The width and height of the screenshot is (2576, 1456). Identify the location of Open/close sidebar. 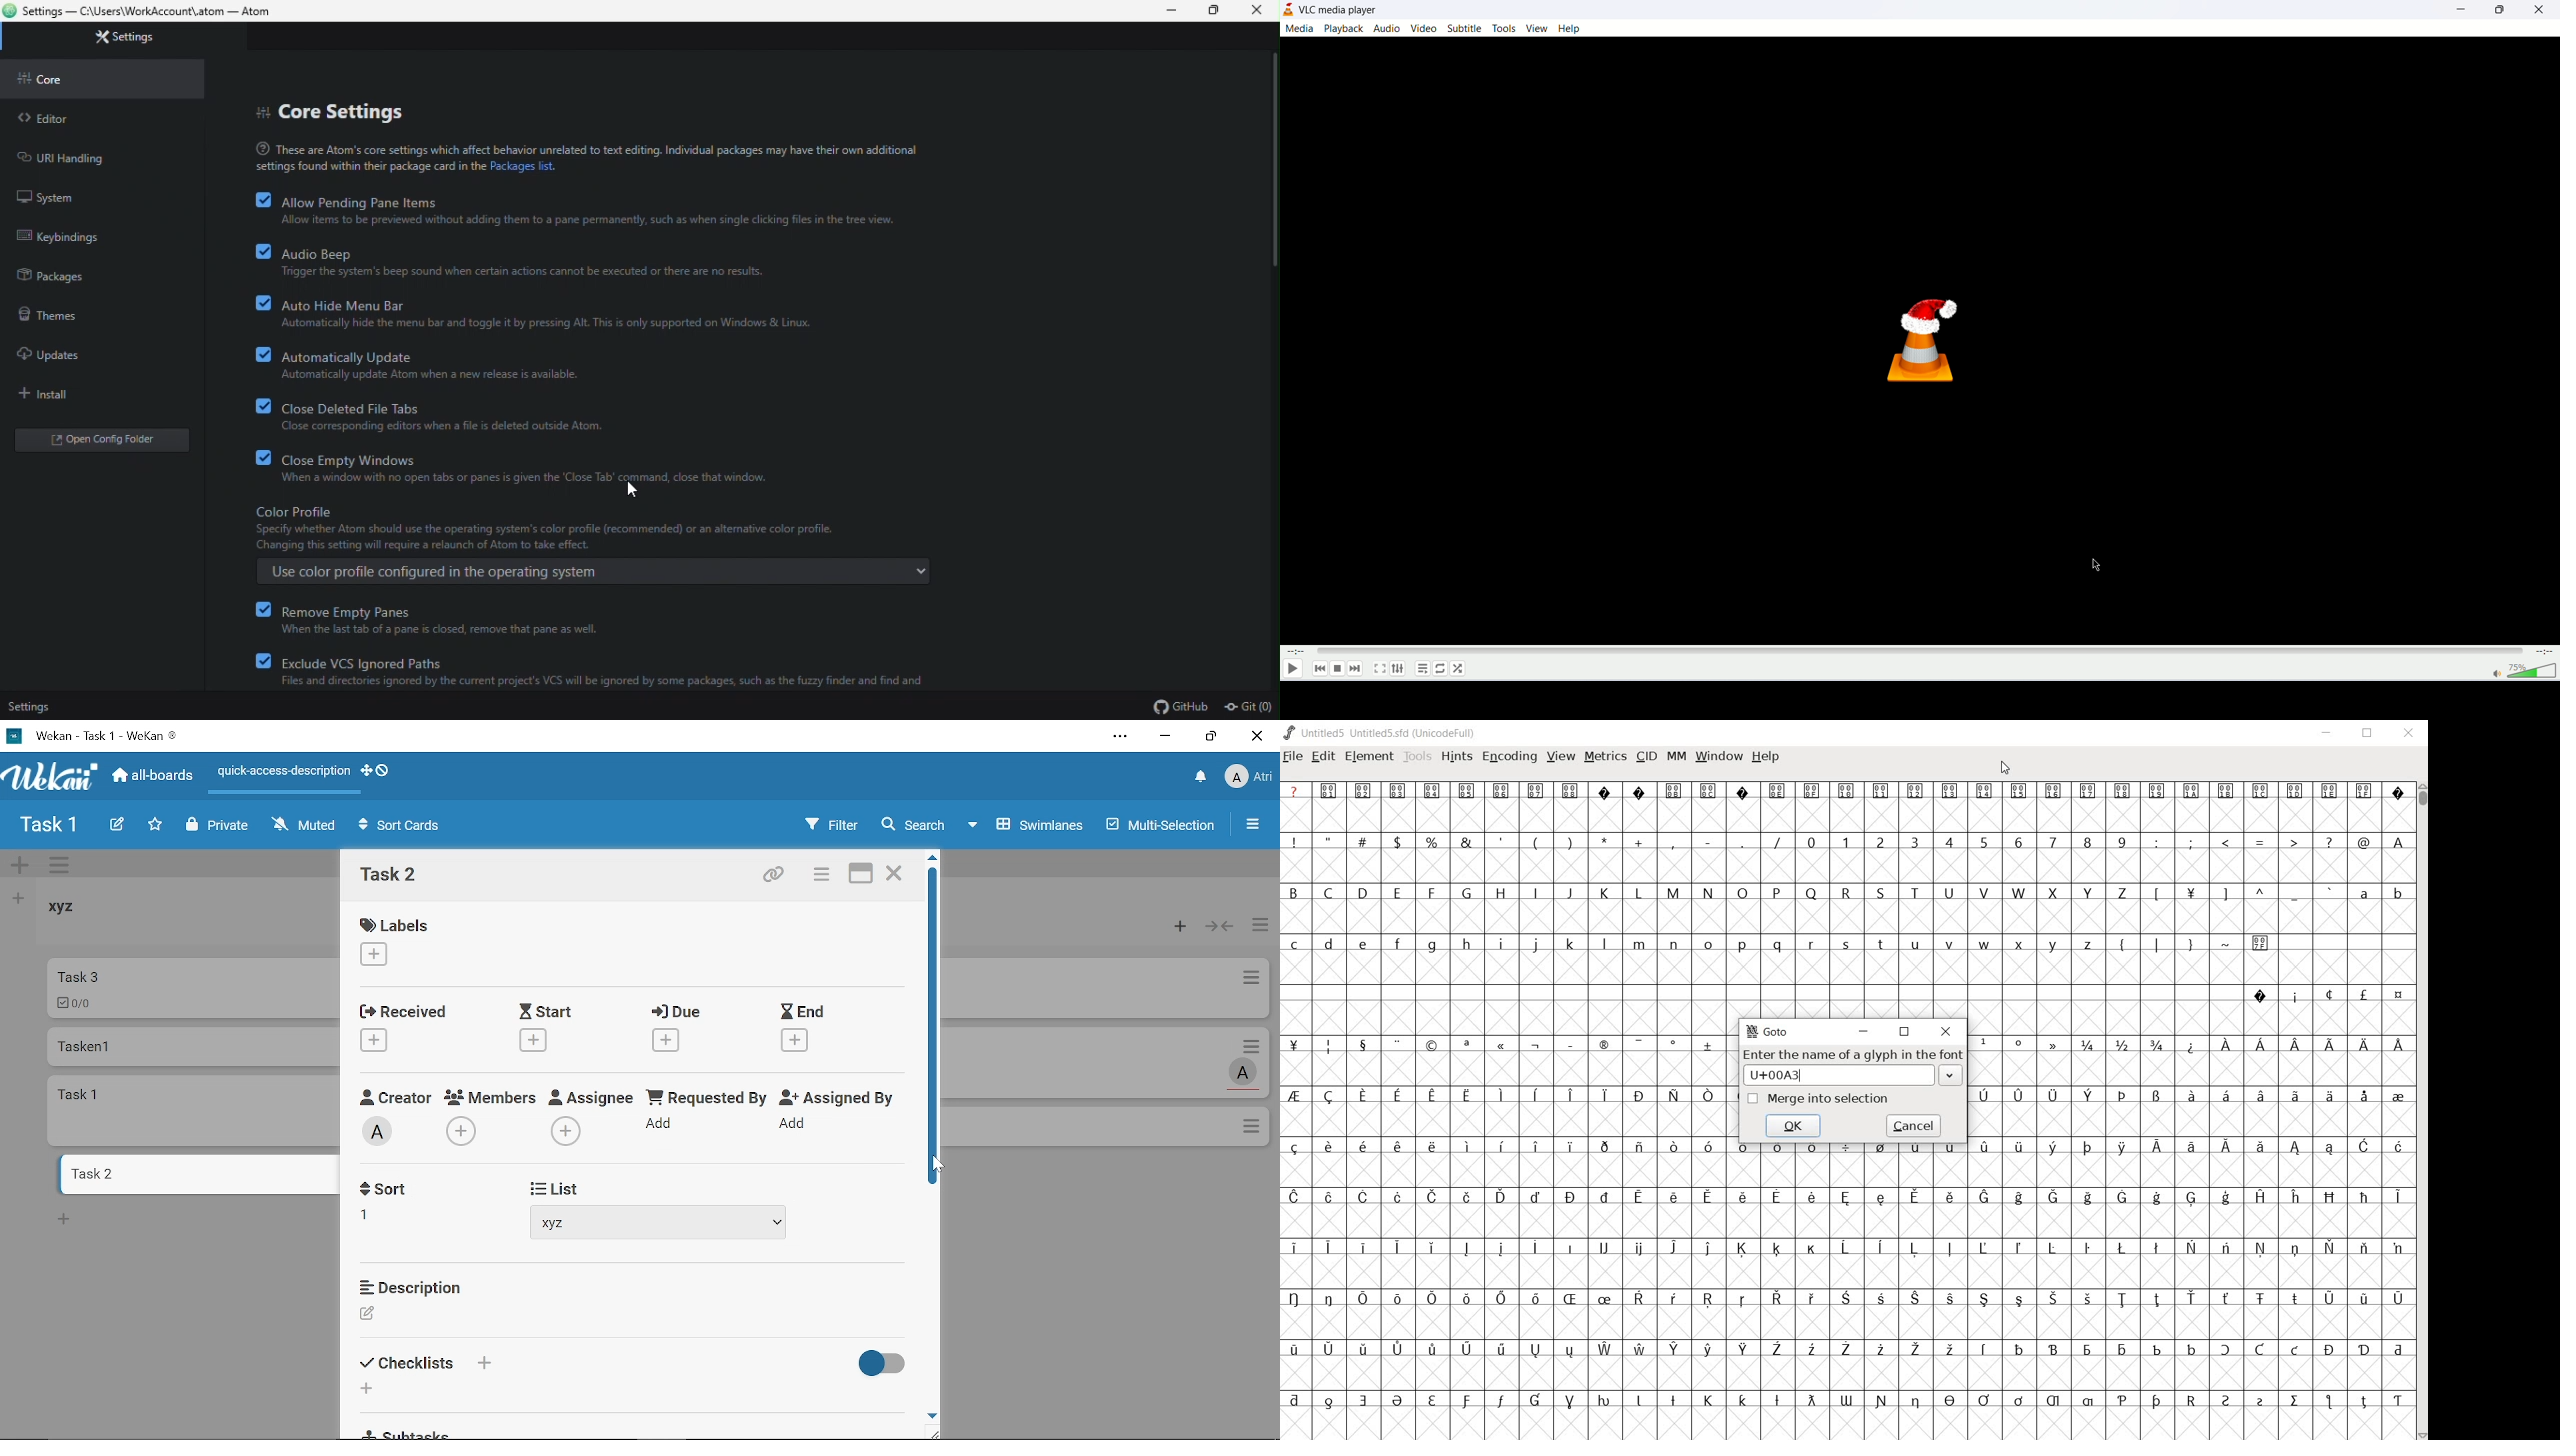
(1255, 827).